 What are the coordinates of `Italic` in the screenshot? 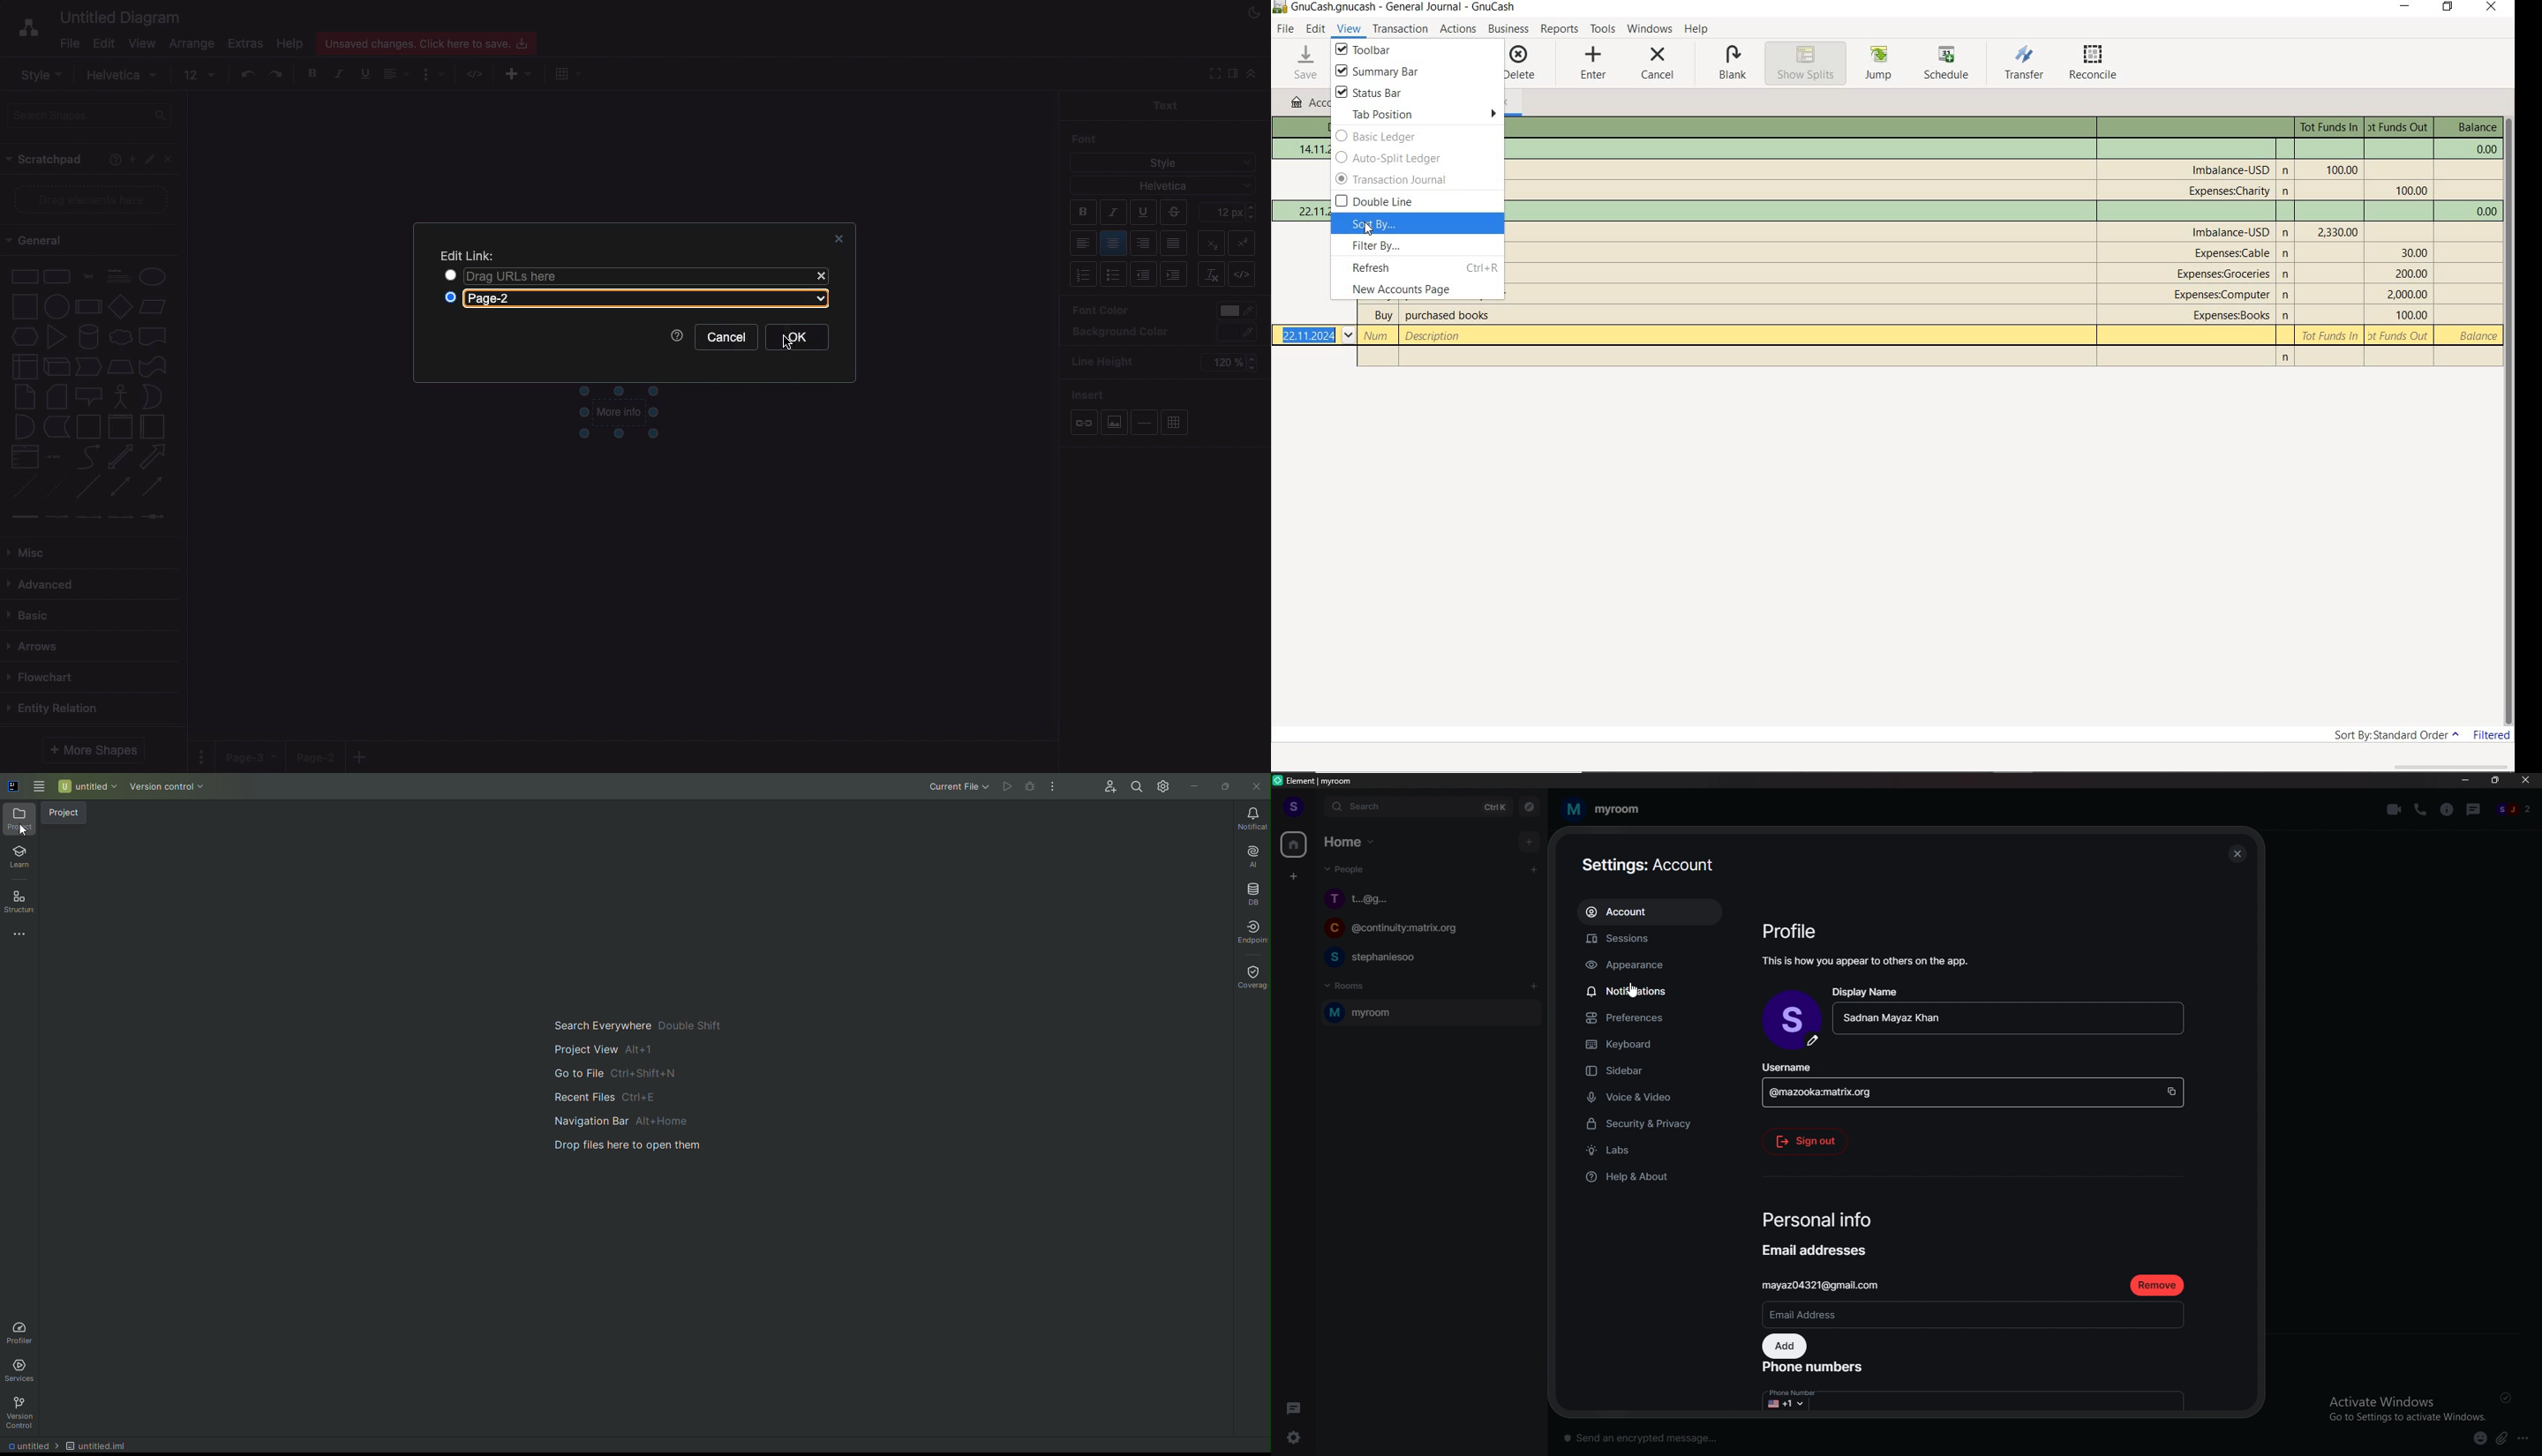 It's located at (1113, 213).